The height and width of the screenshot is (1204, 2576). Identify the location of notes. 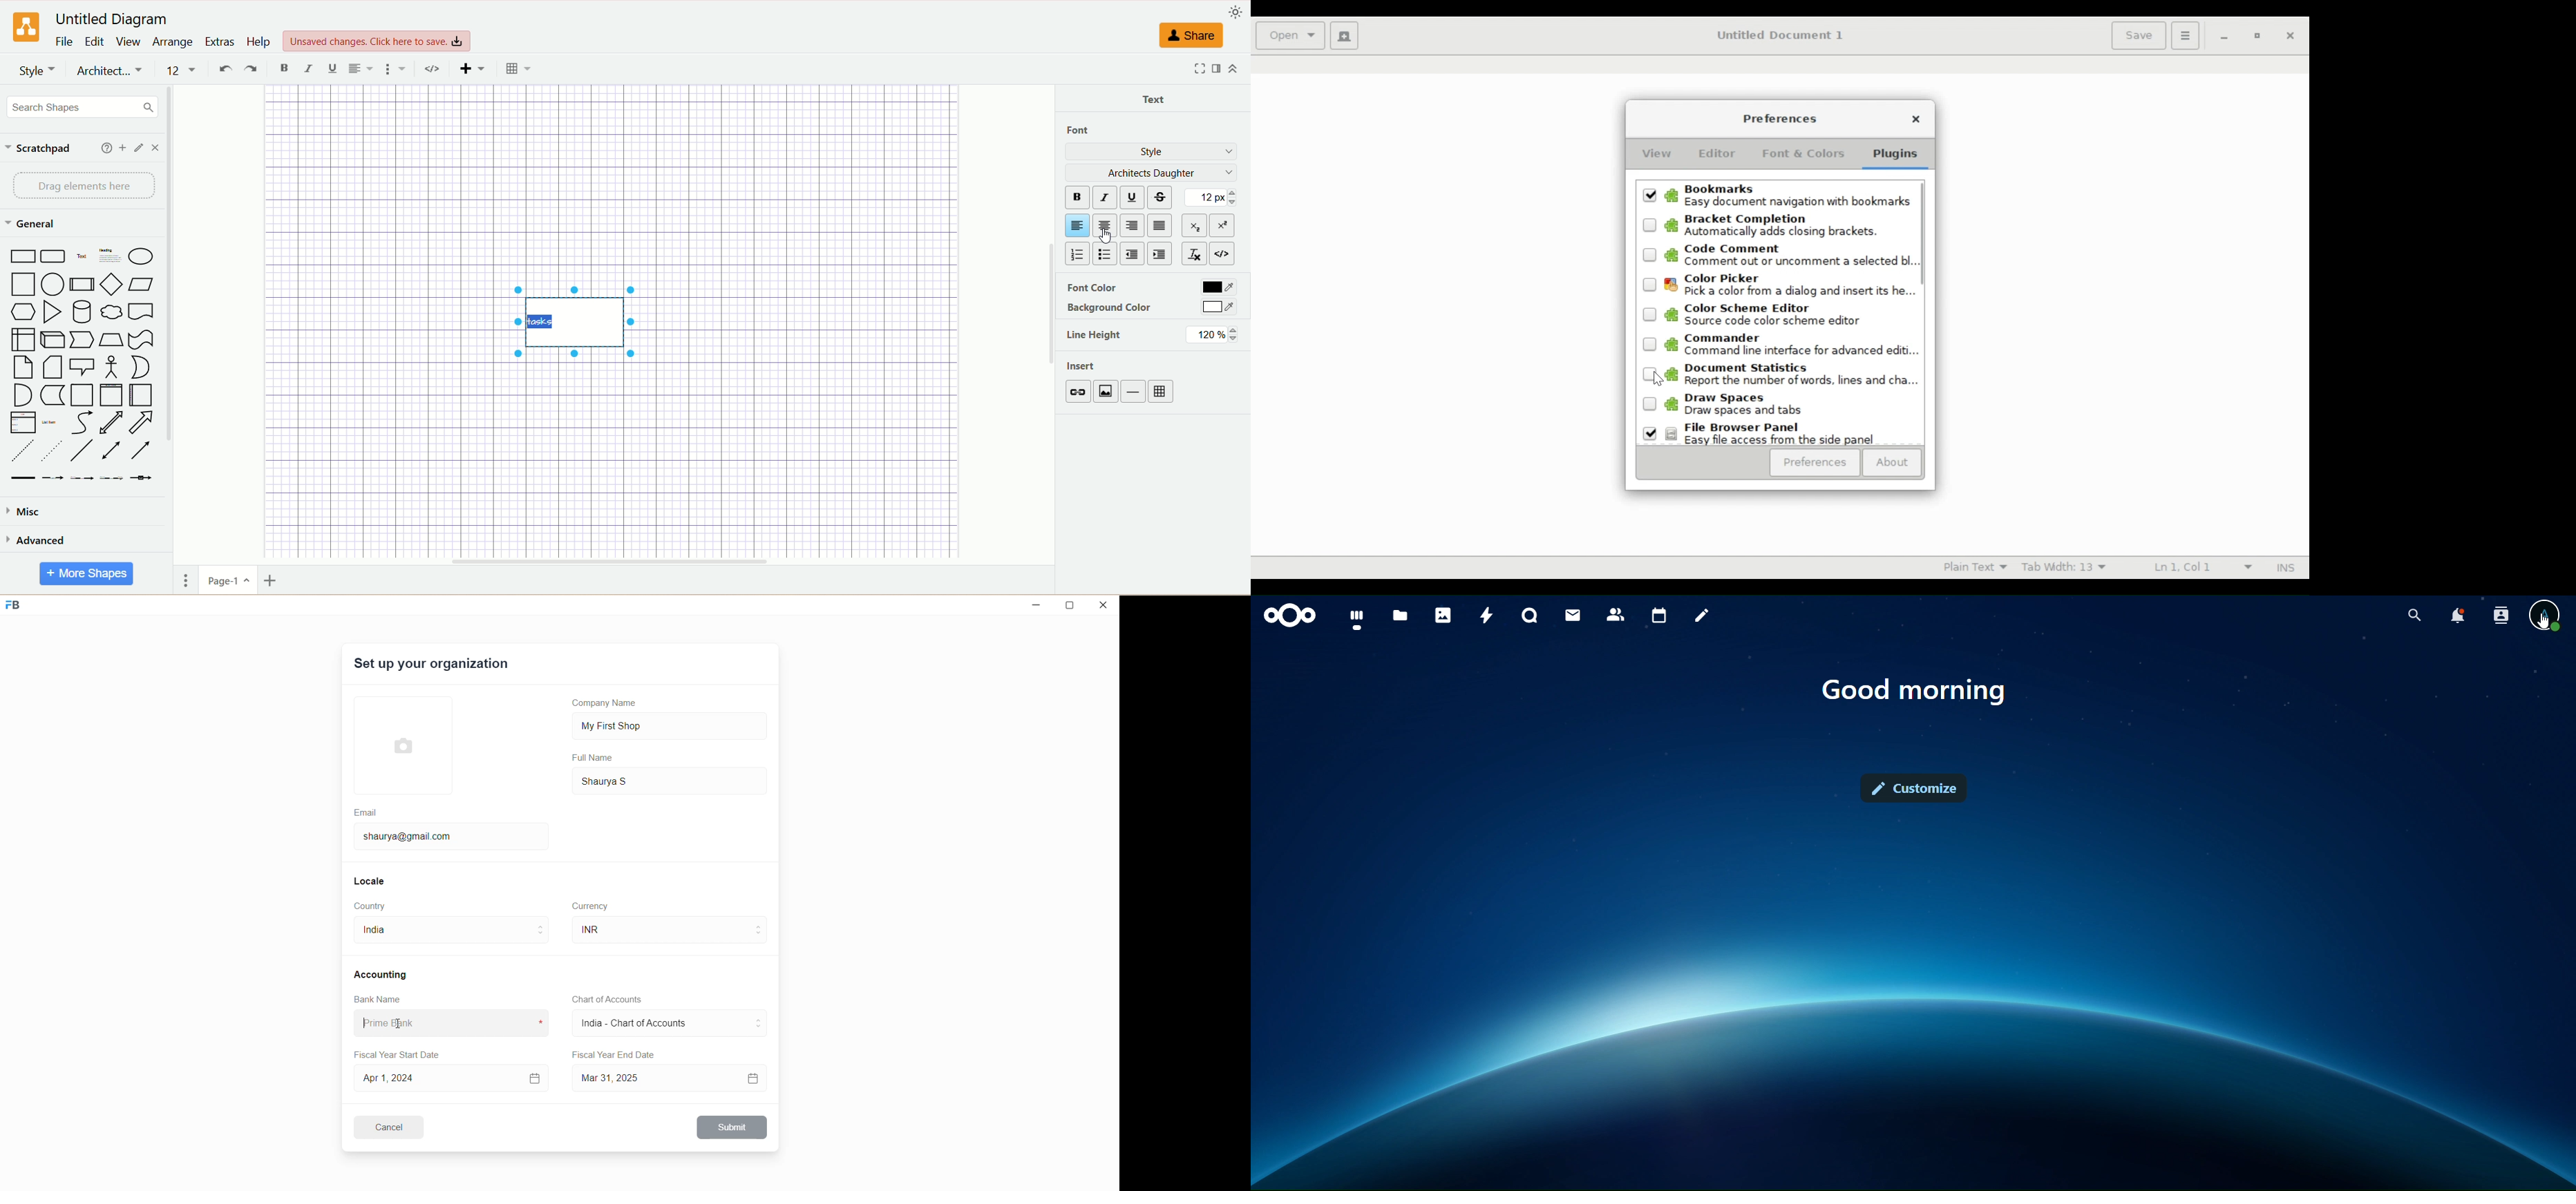
(1704, 617).